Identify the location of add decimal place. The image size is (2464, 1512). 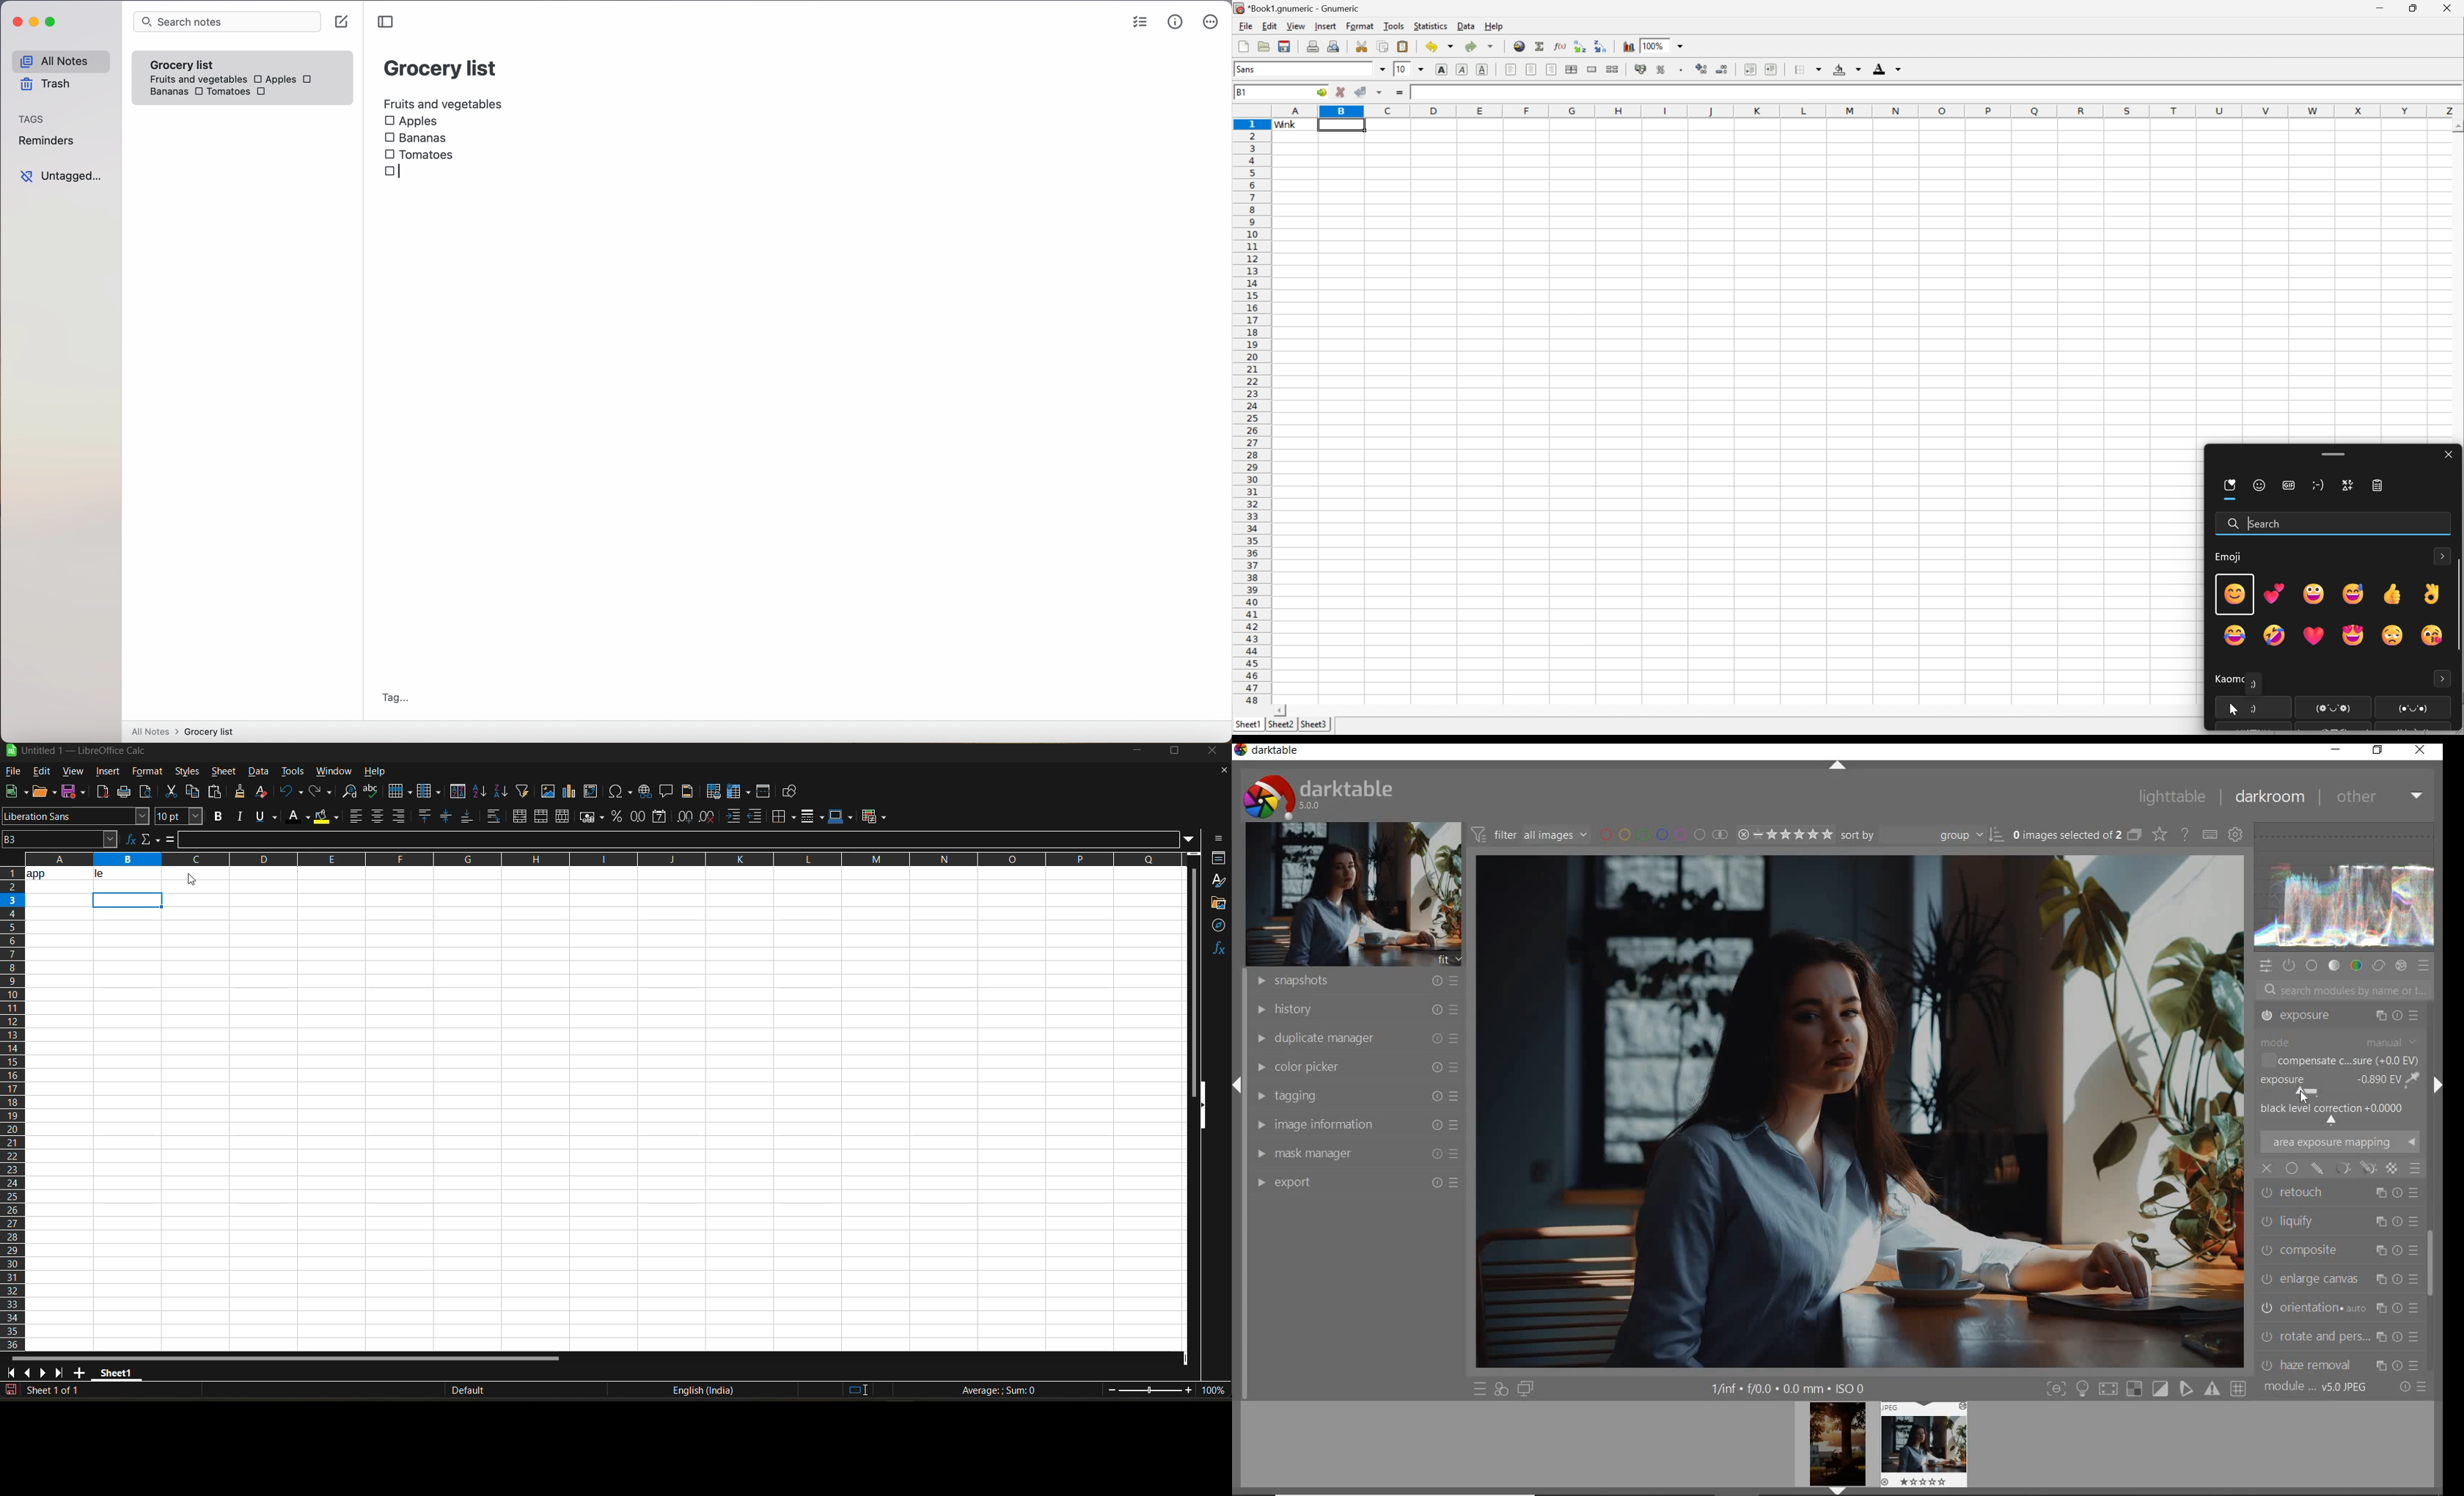
(685, 817).